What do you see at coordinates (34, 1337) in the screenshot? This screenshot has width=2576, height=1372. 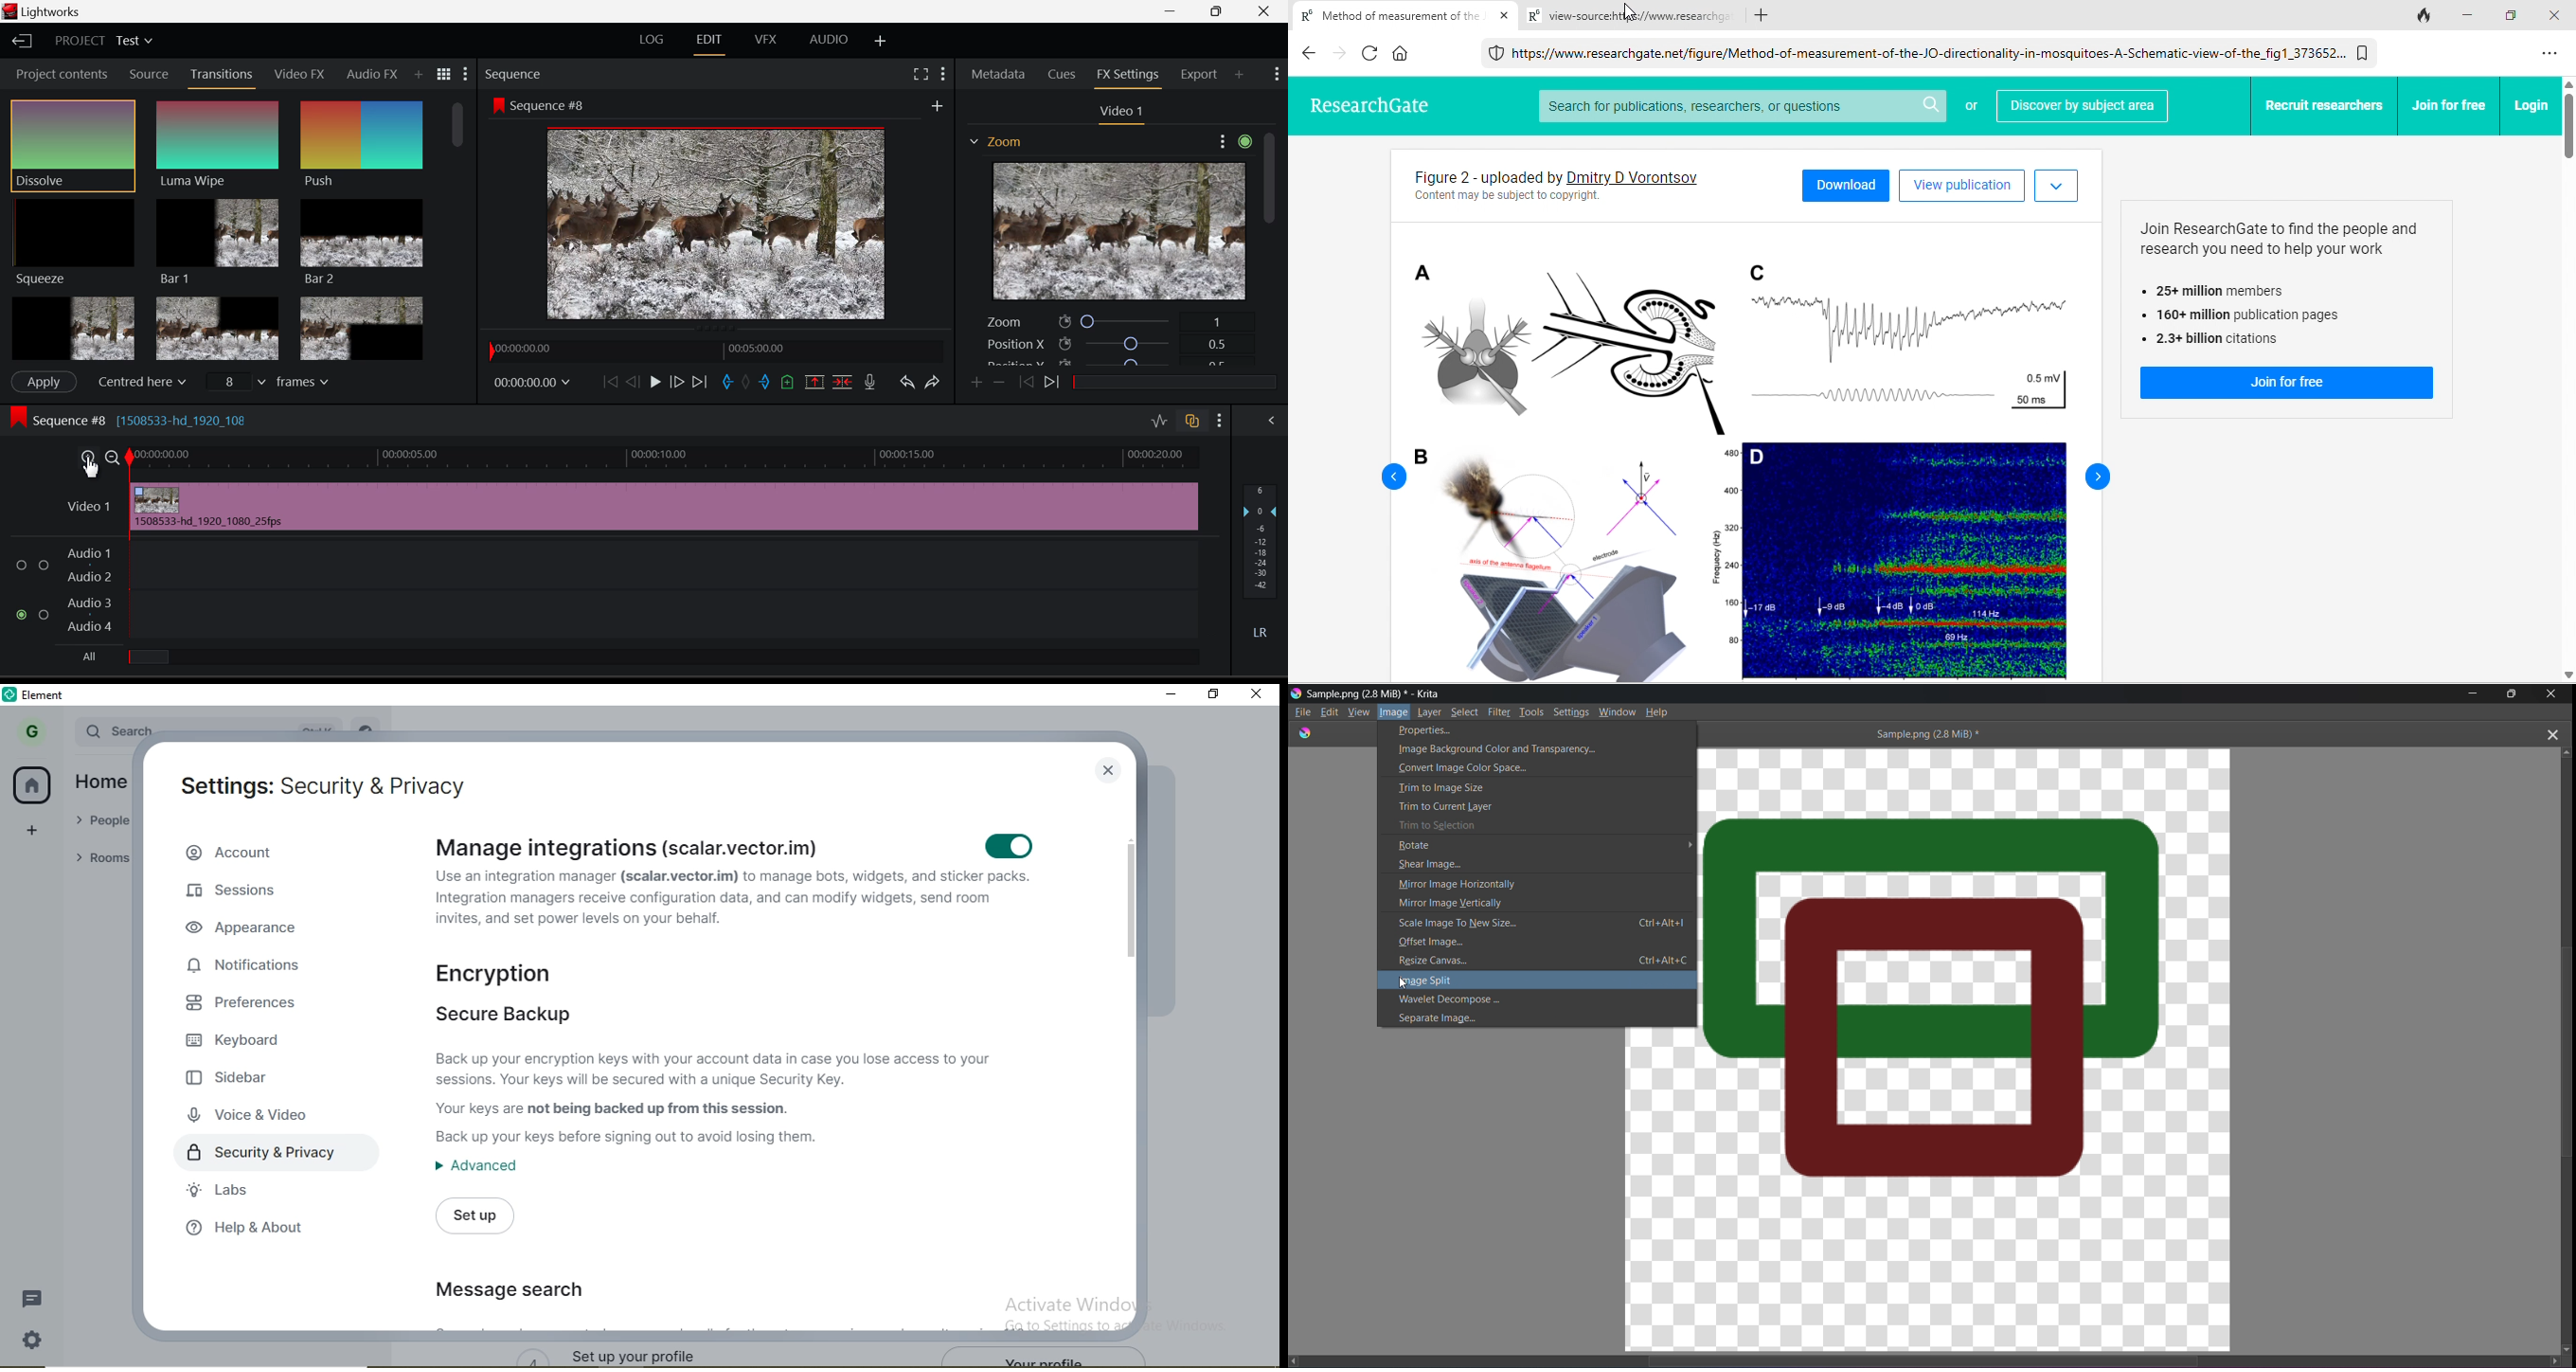 I see `settings` at bounding box center [34, 1337].